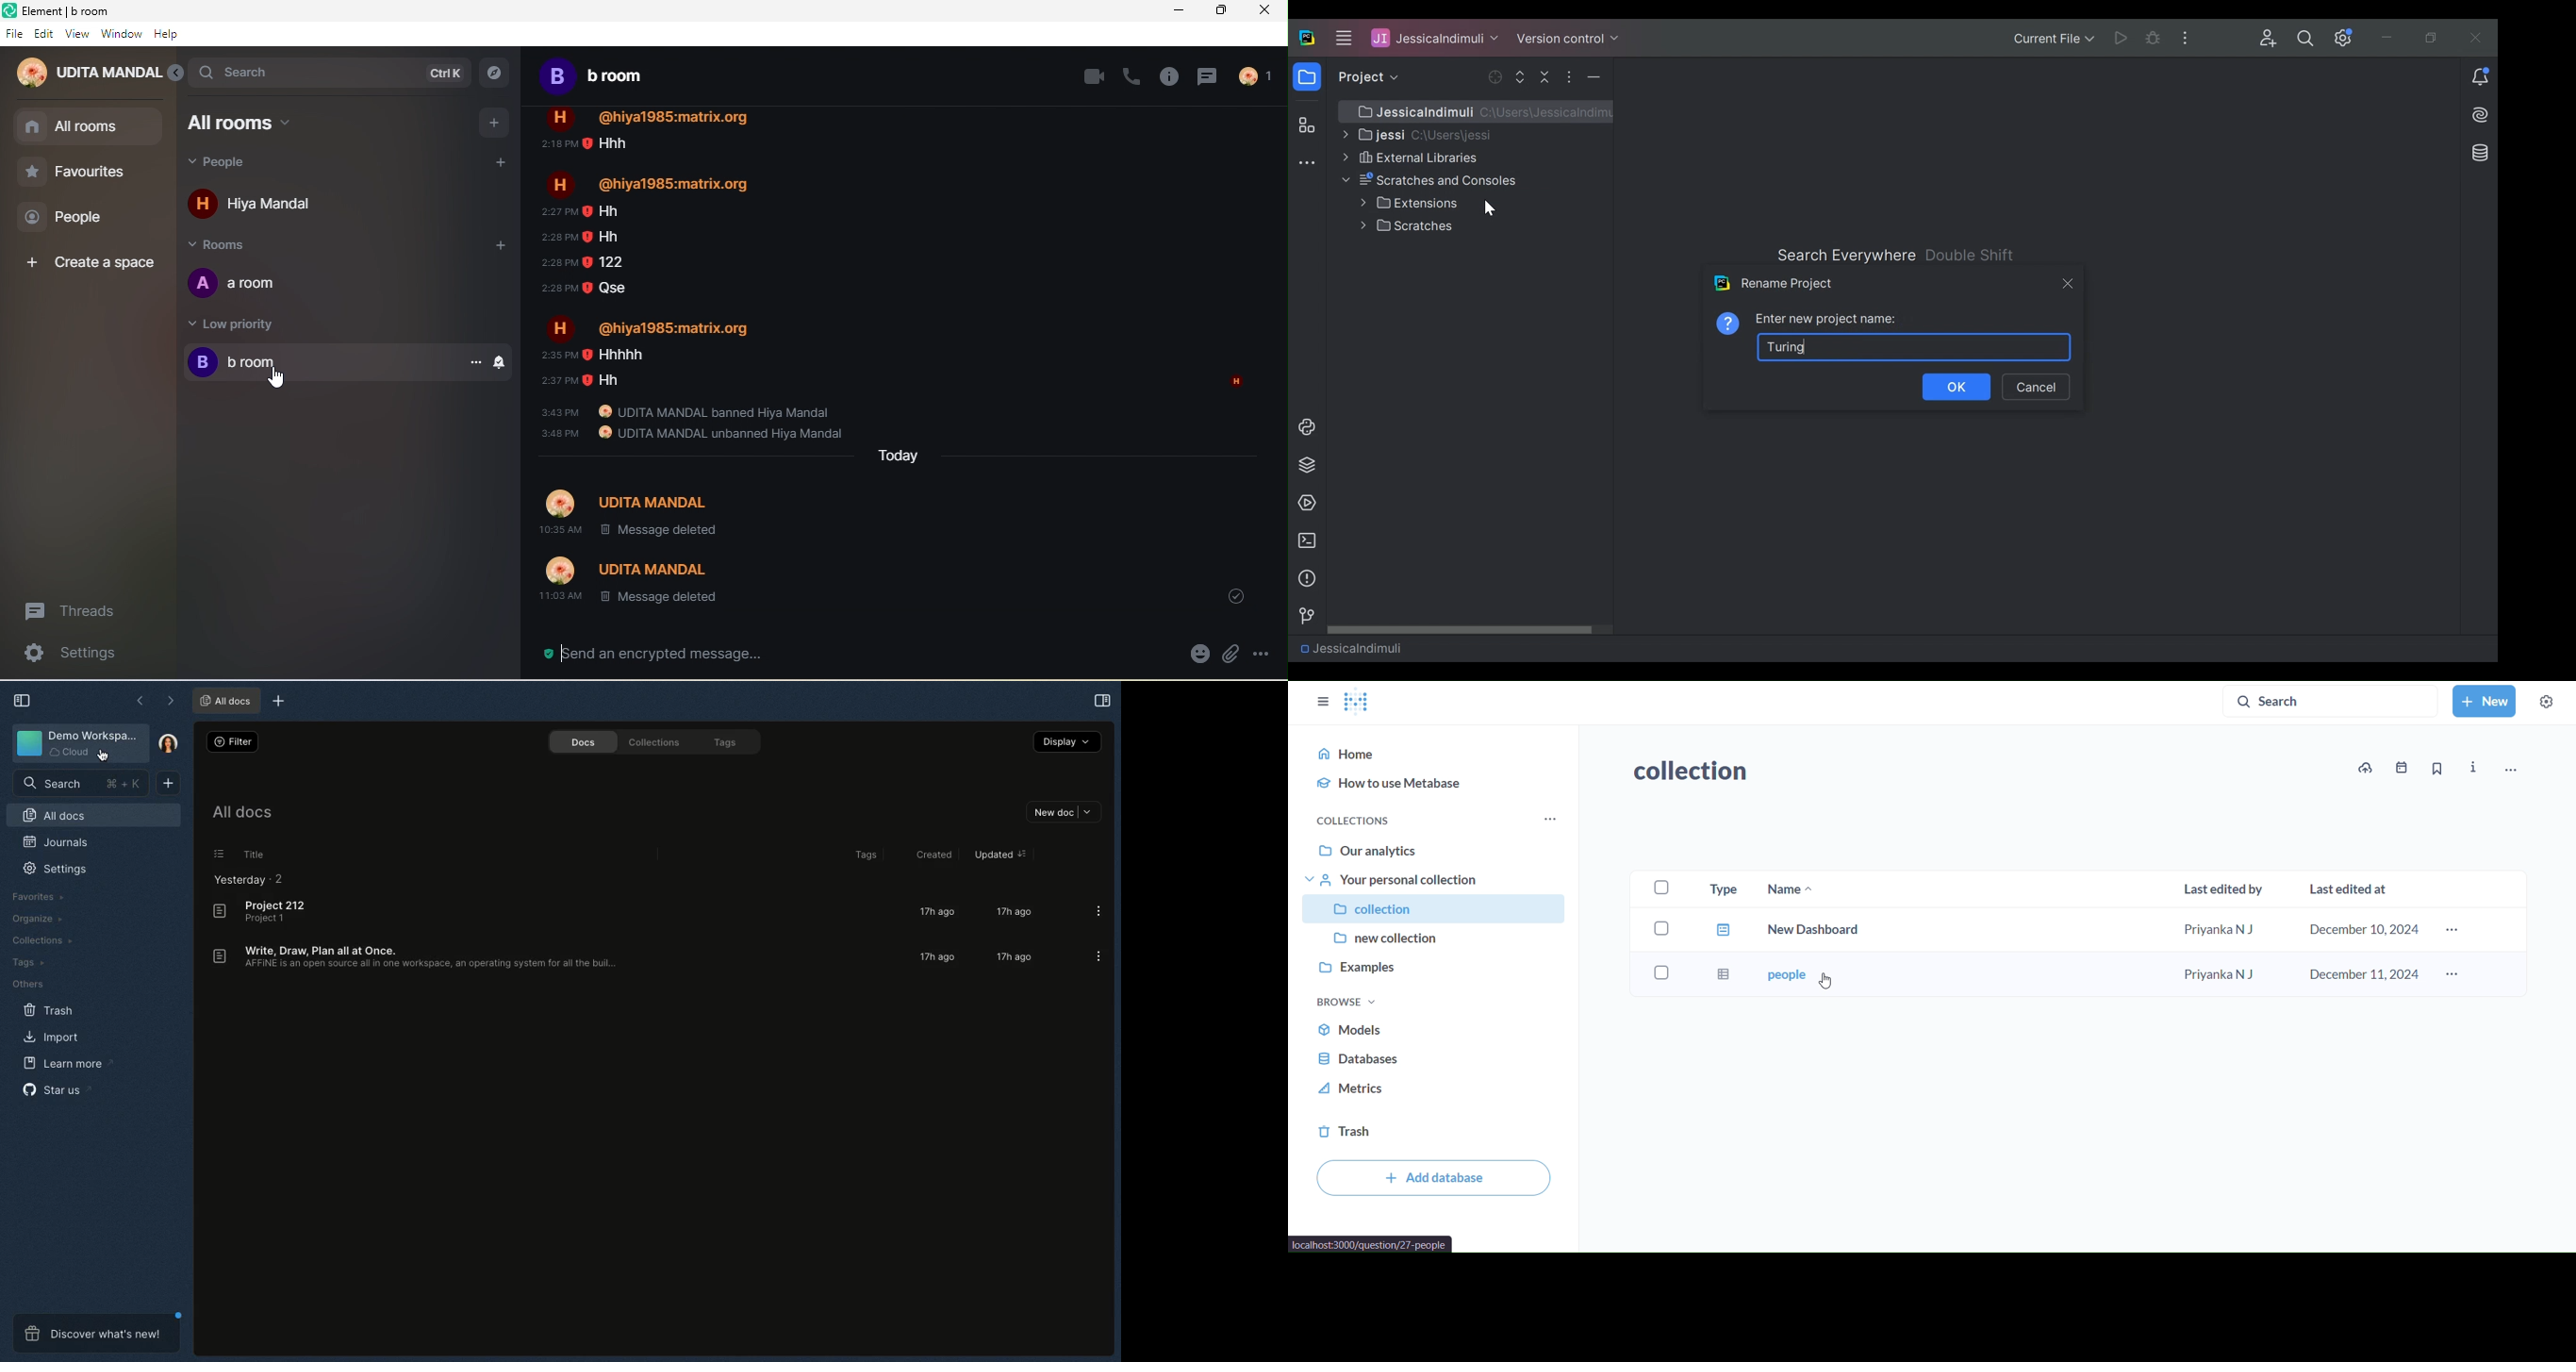  Describe the element at coordinates (1345, 1000) in the screenshot. I see `browse` at that location.